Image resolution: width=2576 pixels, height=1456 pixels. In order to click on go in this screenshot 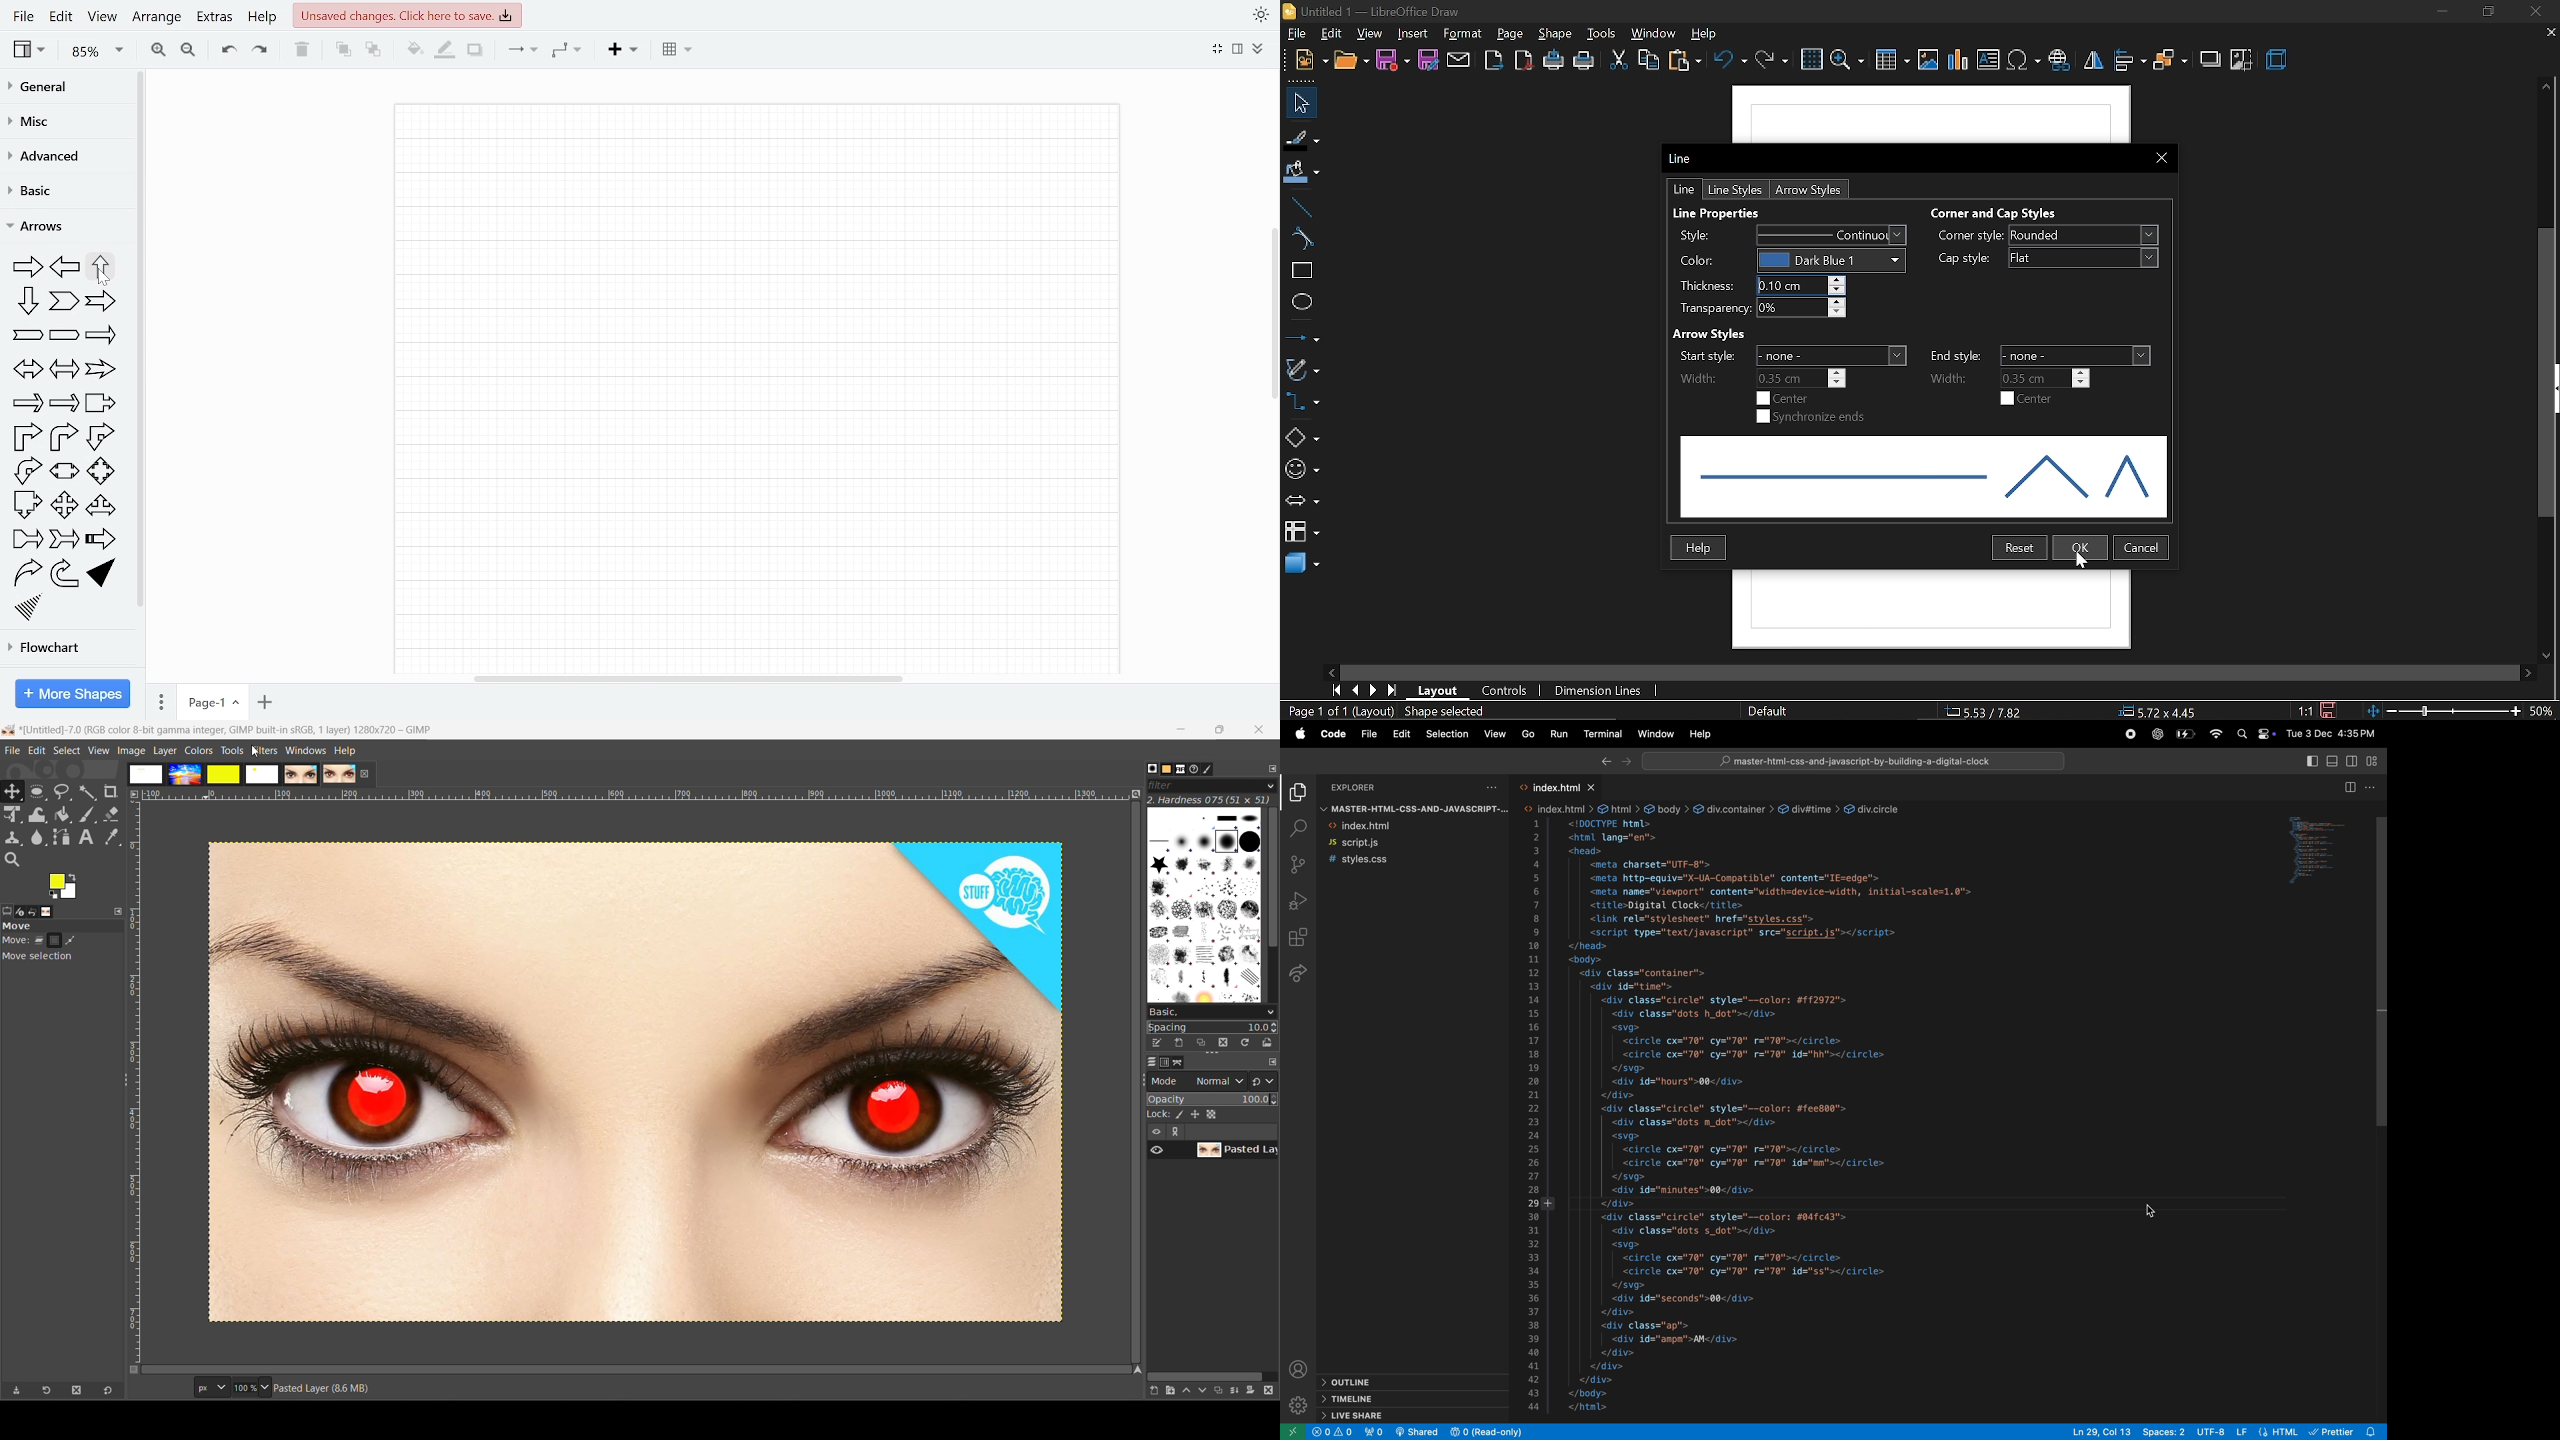, I will do `click(1529, 735)`.